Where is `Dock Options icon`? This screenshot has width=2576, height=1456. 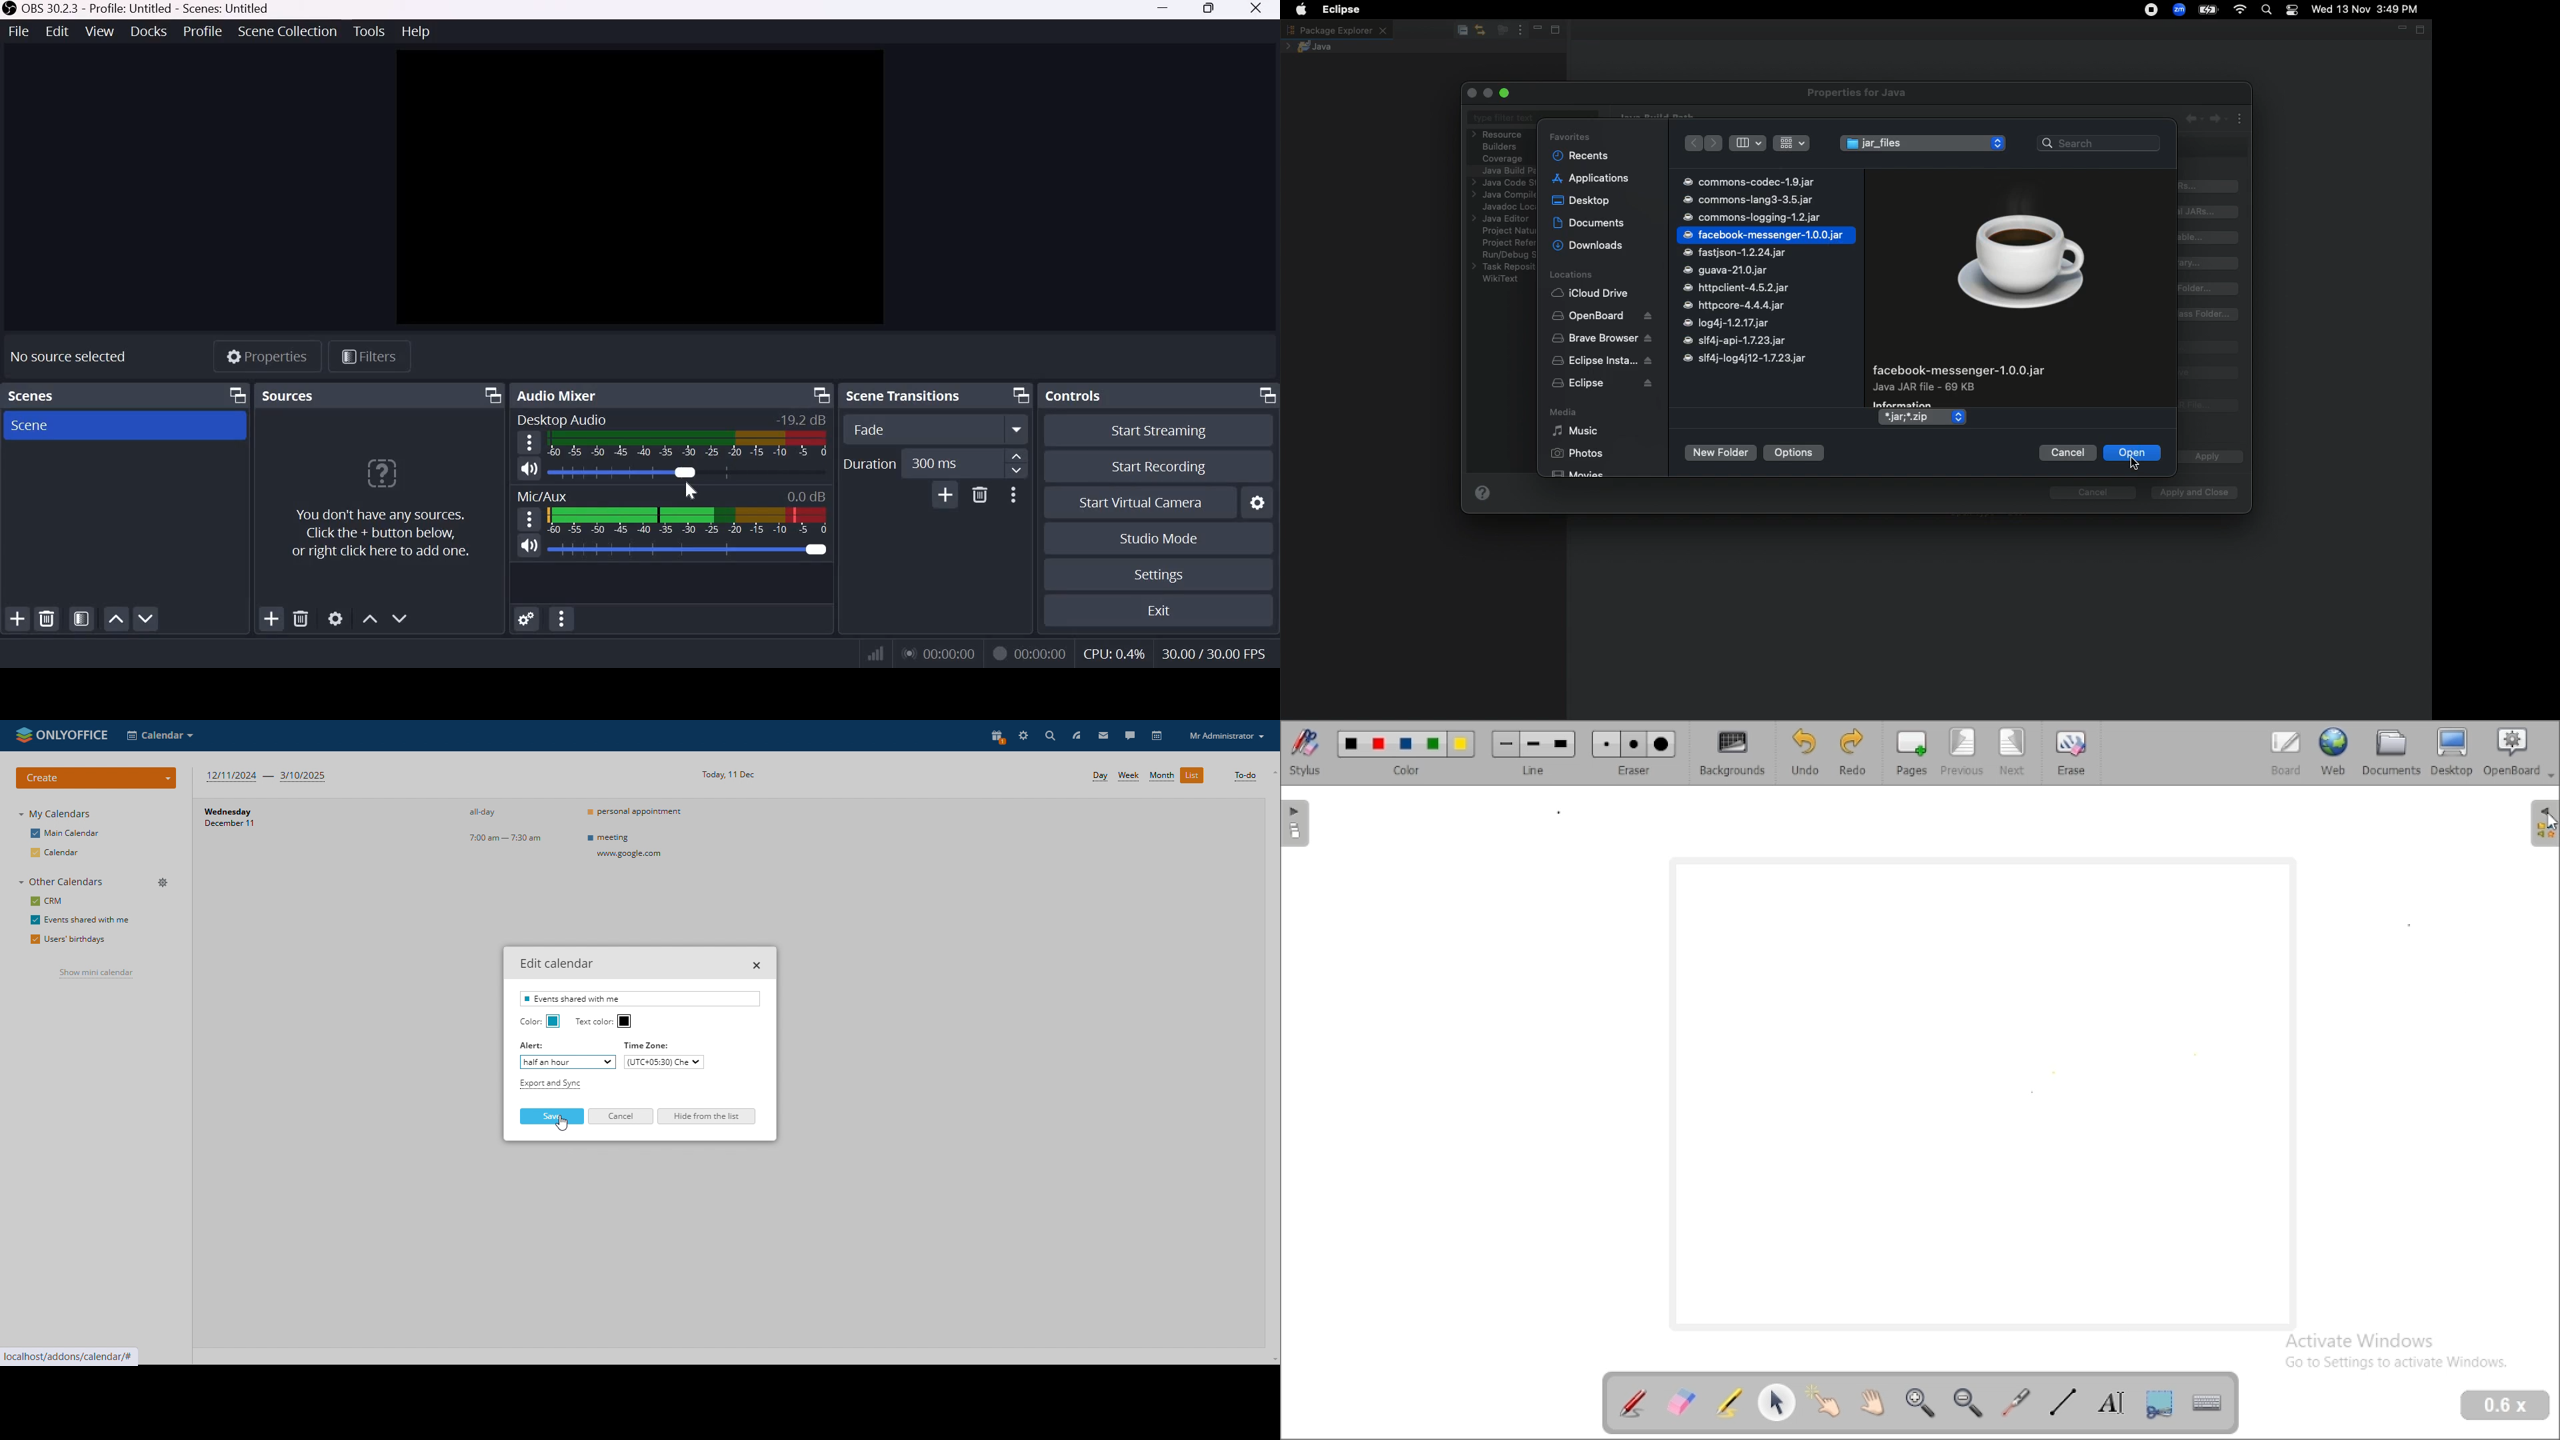
Dock Options icon is located at coordinates (239, 395).